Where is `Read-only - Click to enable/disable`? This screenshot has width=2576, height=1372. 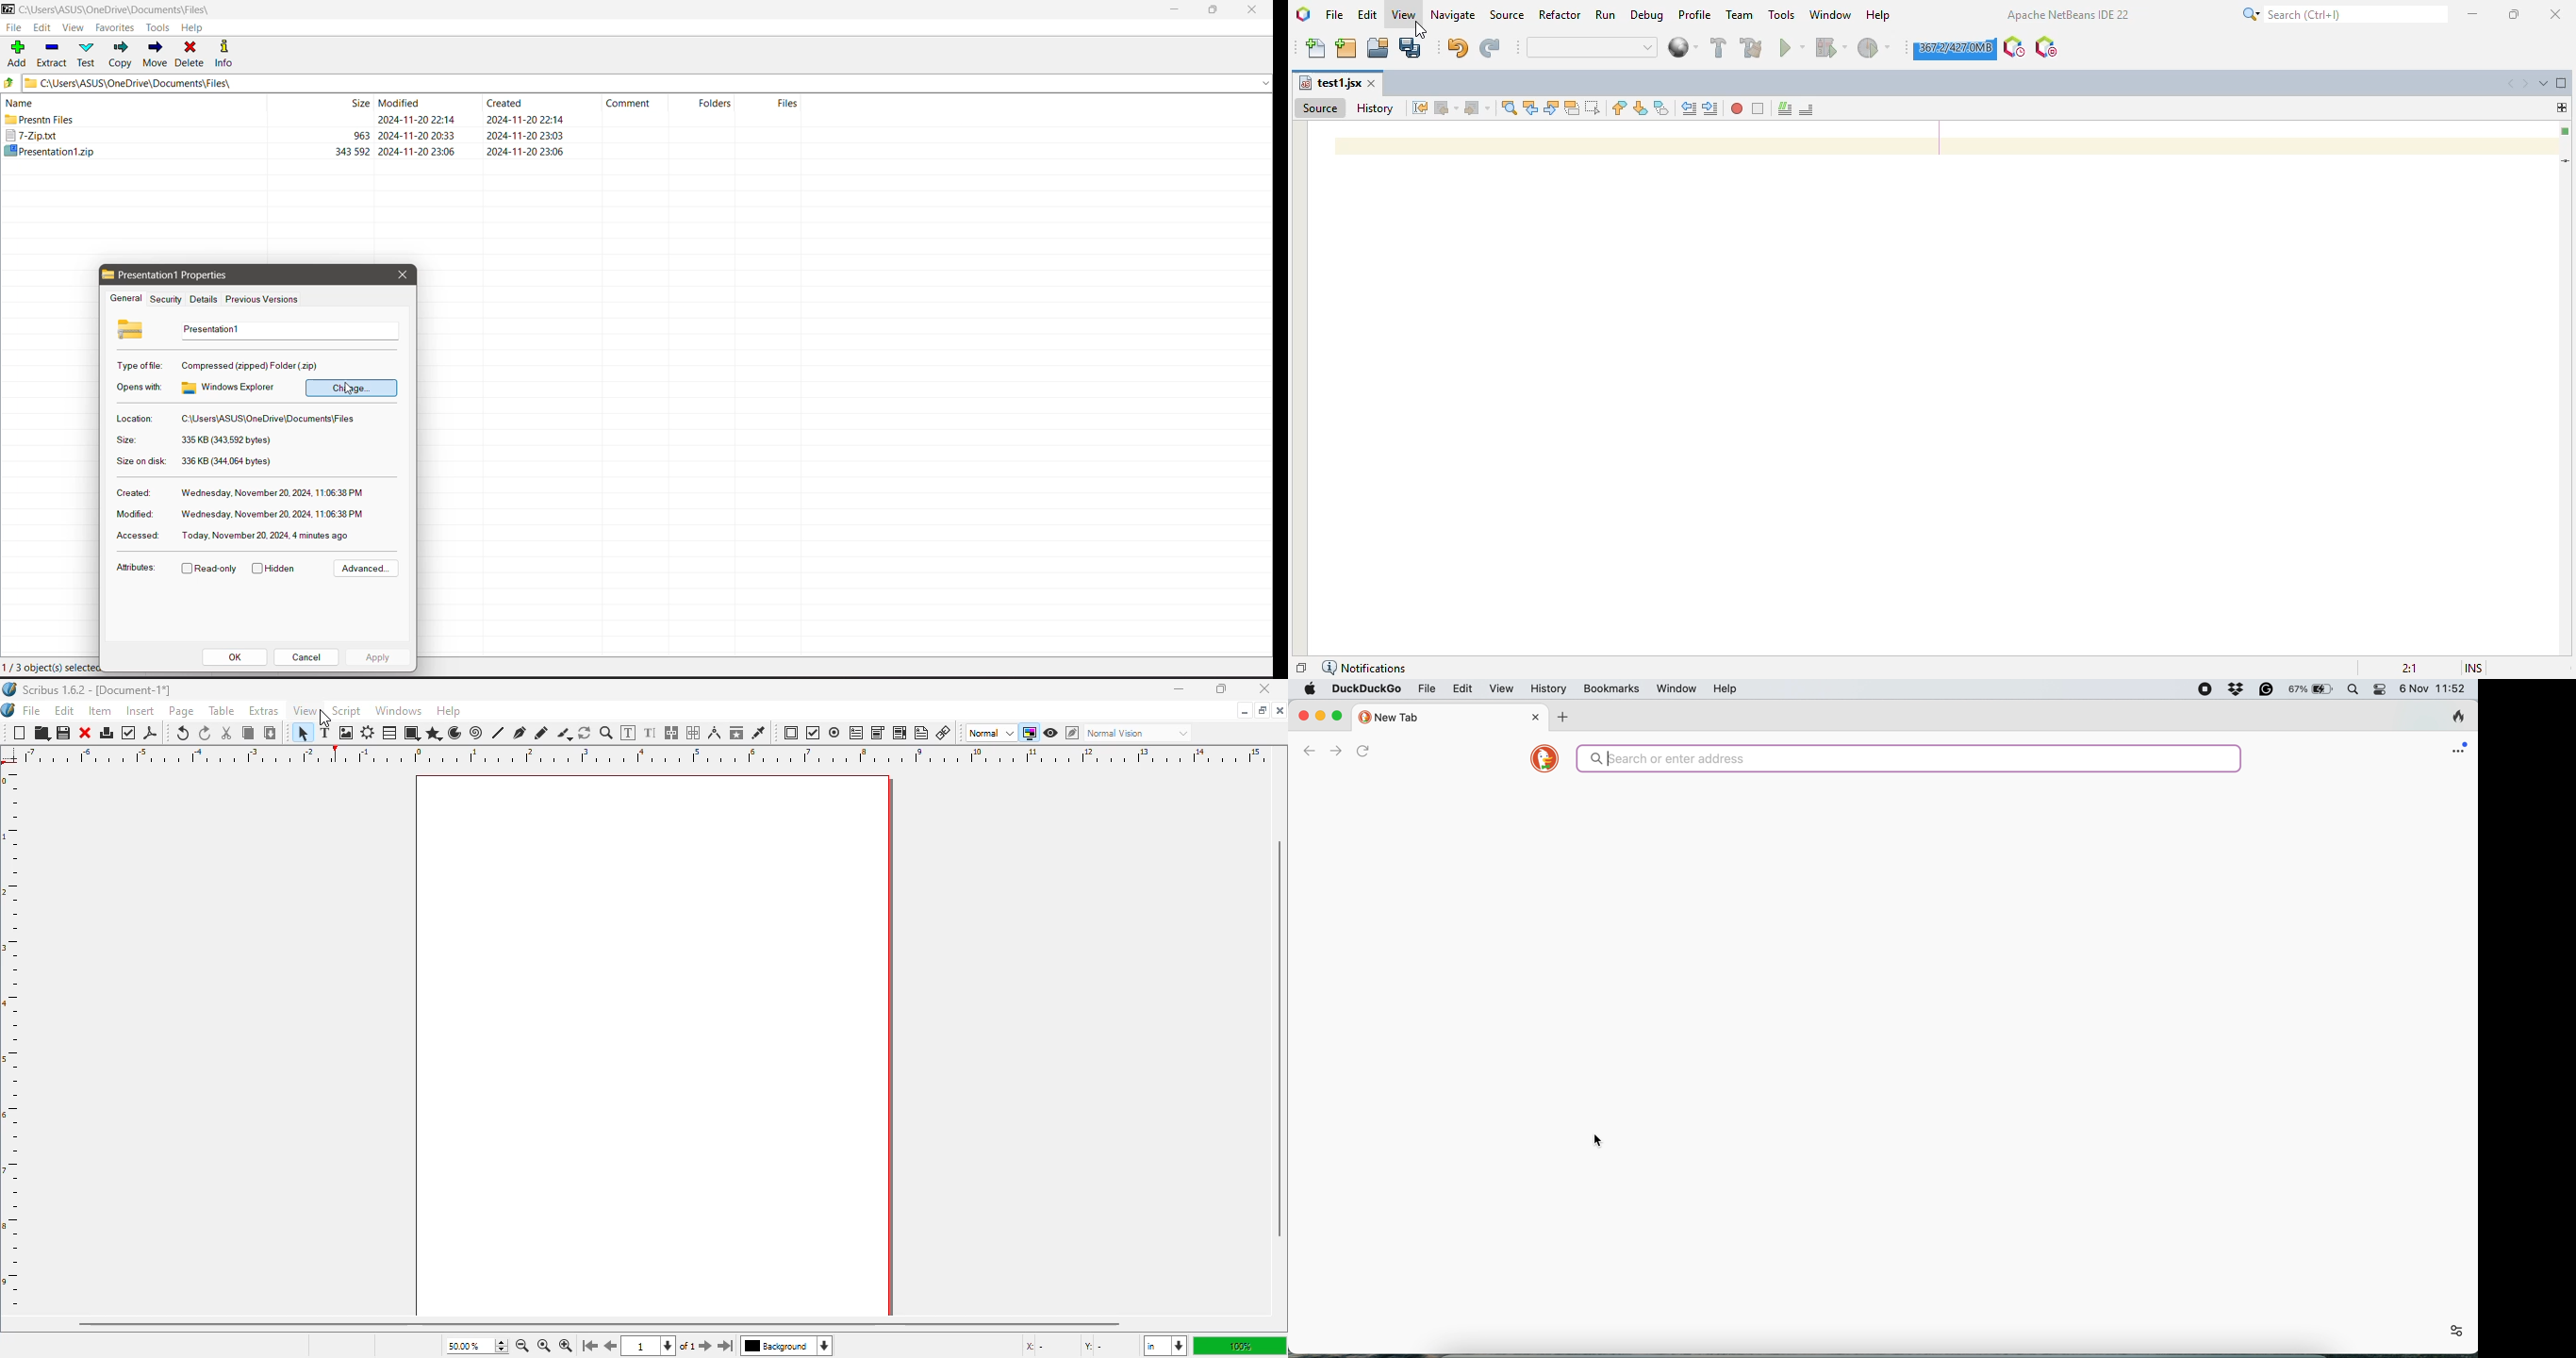 Read-only - Click to enable/disable is located at coordinates (210, 570).